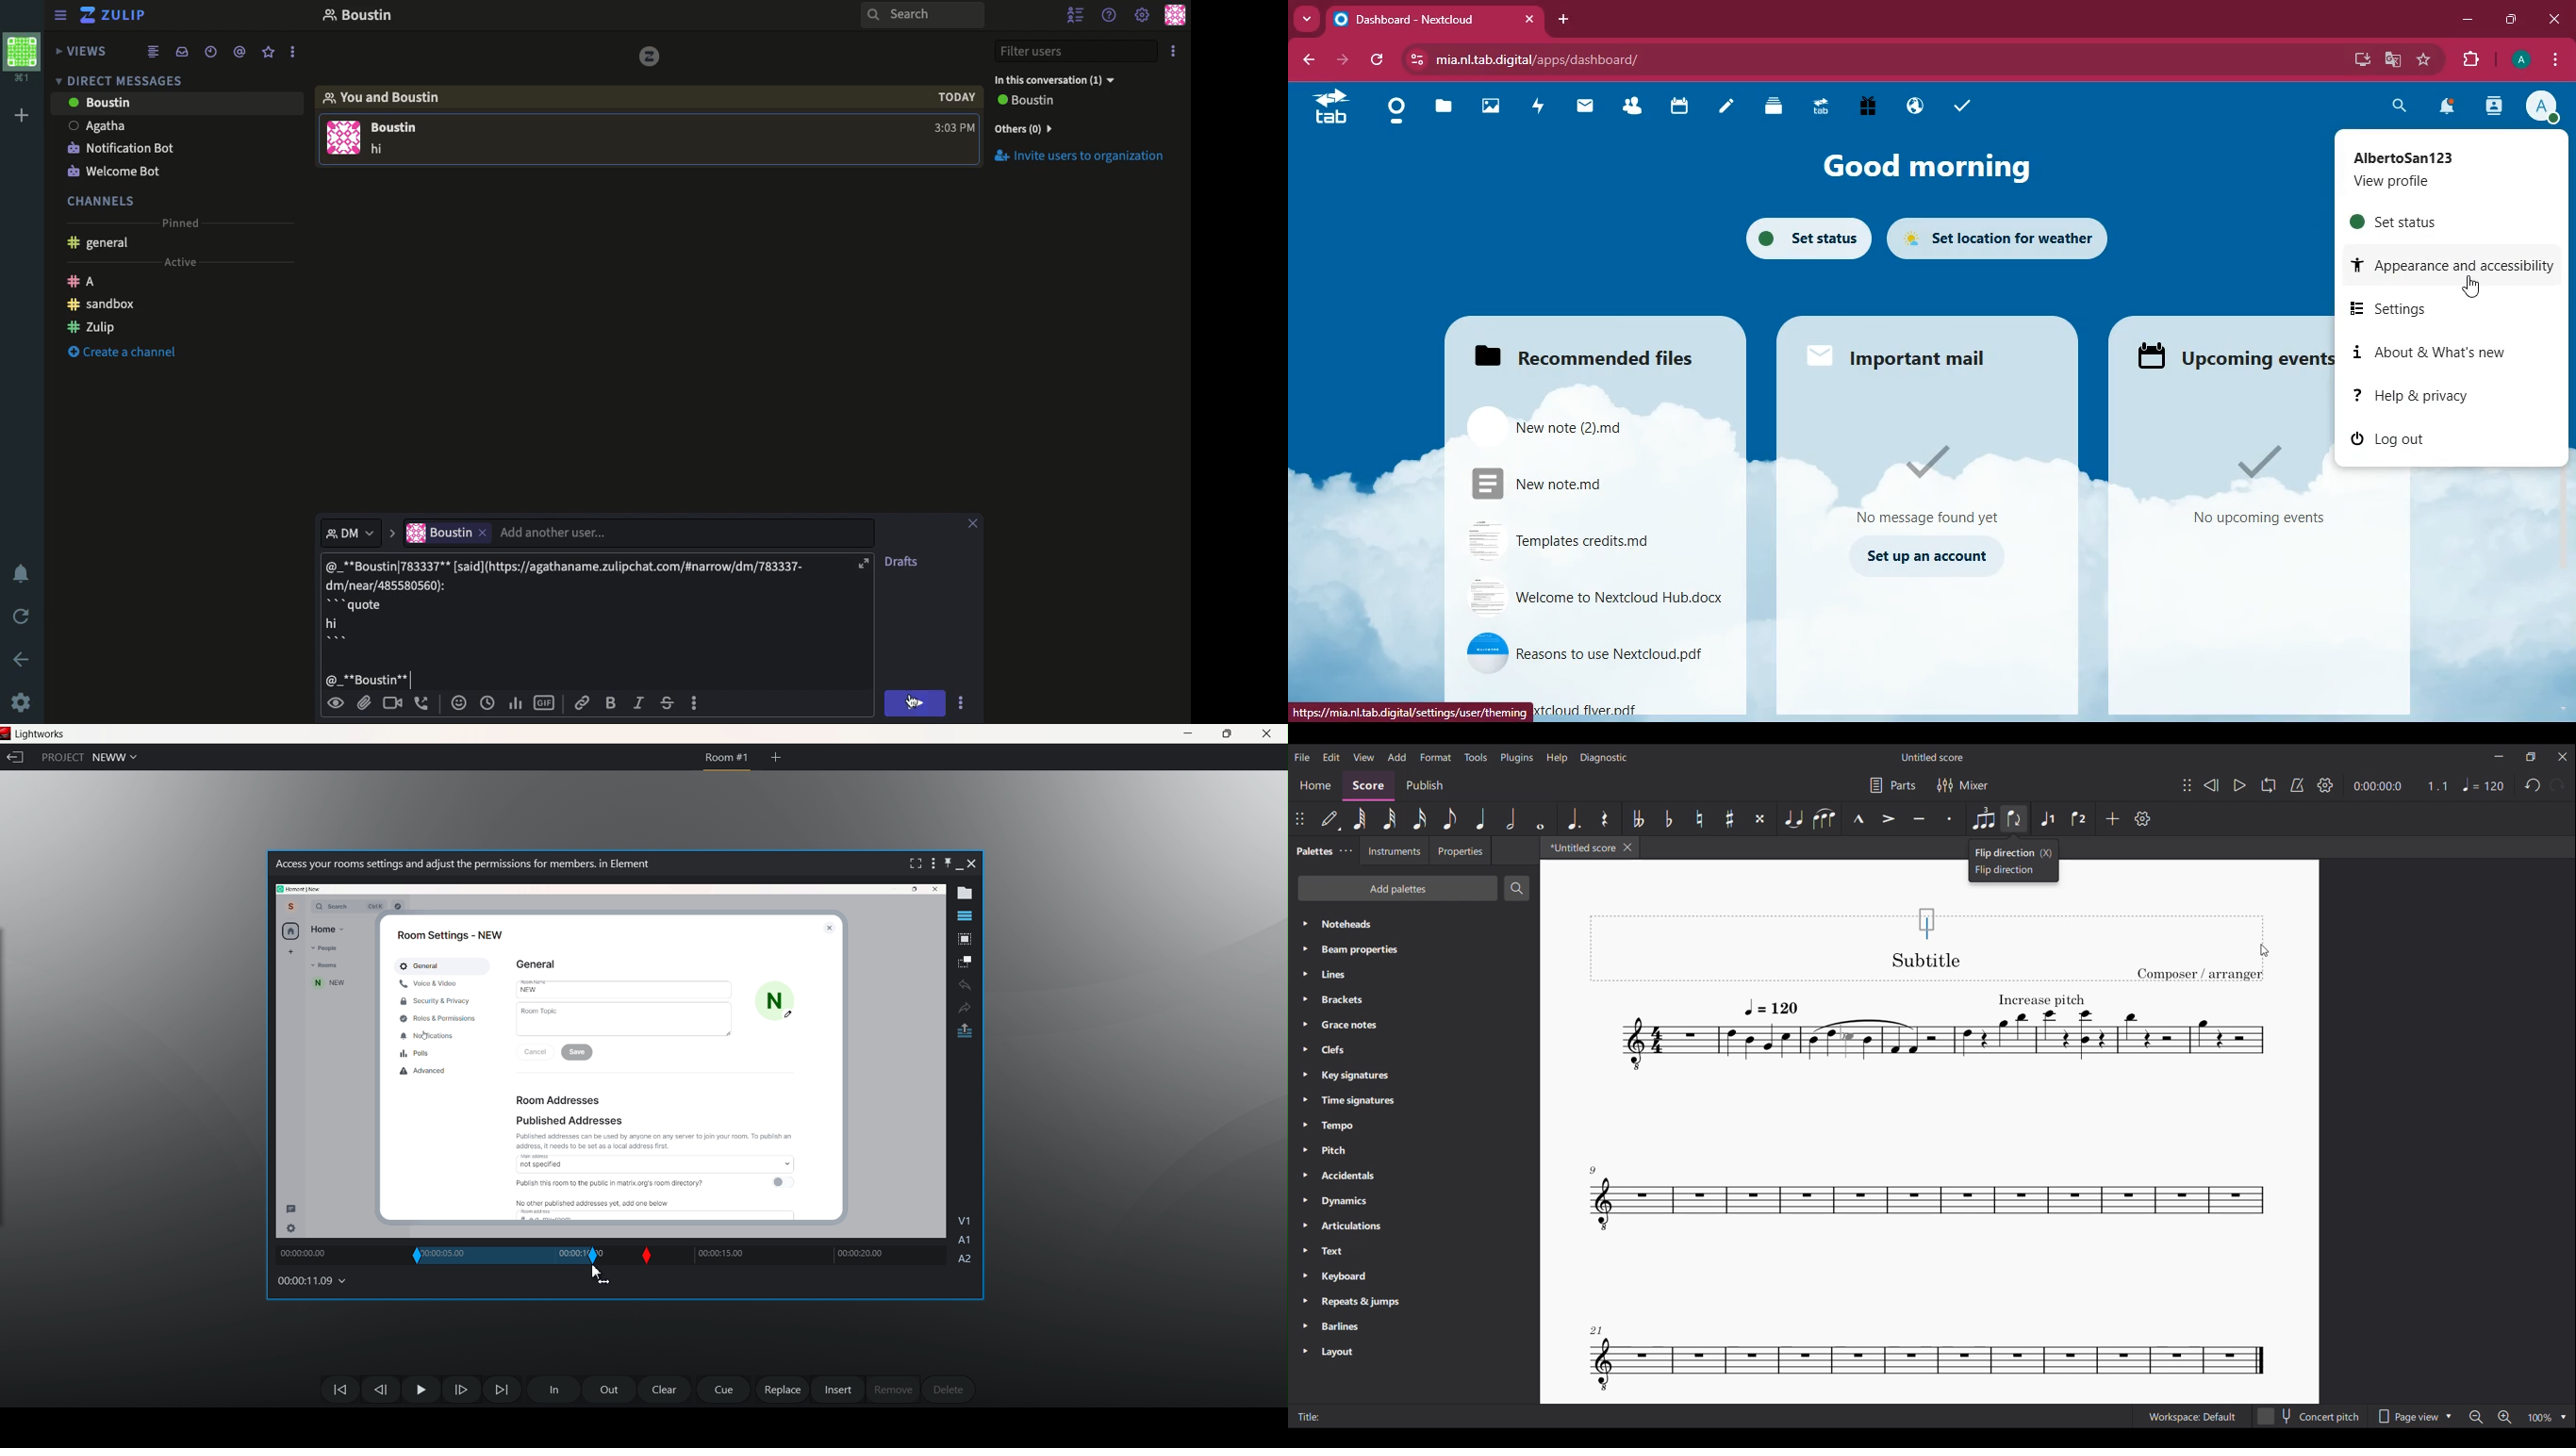  What do you see at coordinates (1313, 851) in the screenshot?
I see `Palettes, current tab` at bounding box center [1313, 851].